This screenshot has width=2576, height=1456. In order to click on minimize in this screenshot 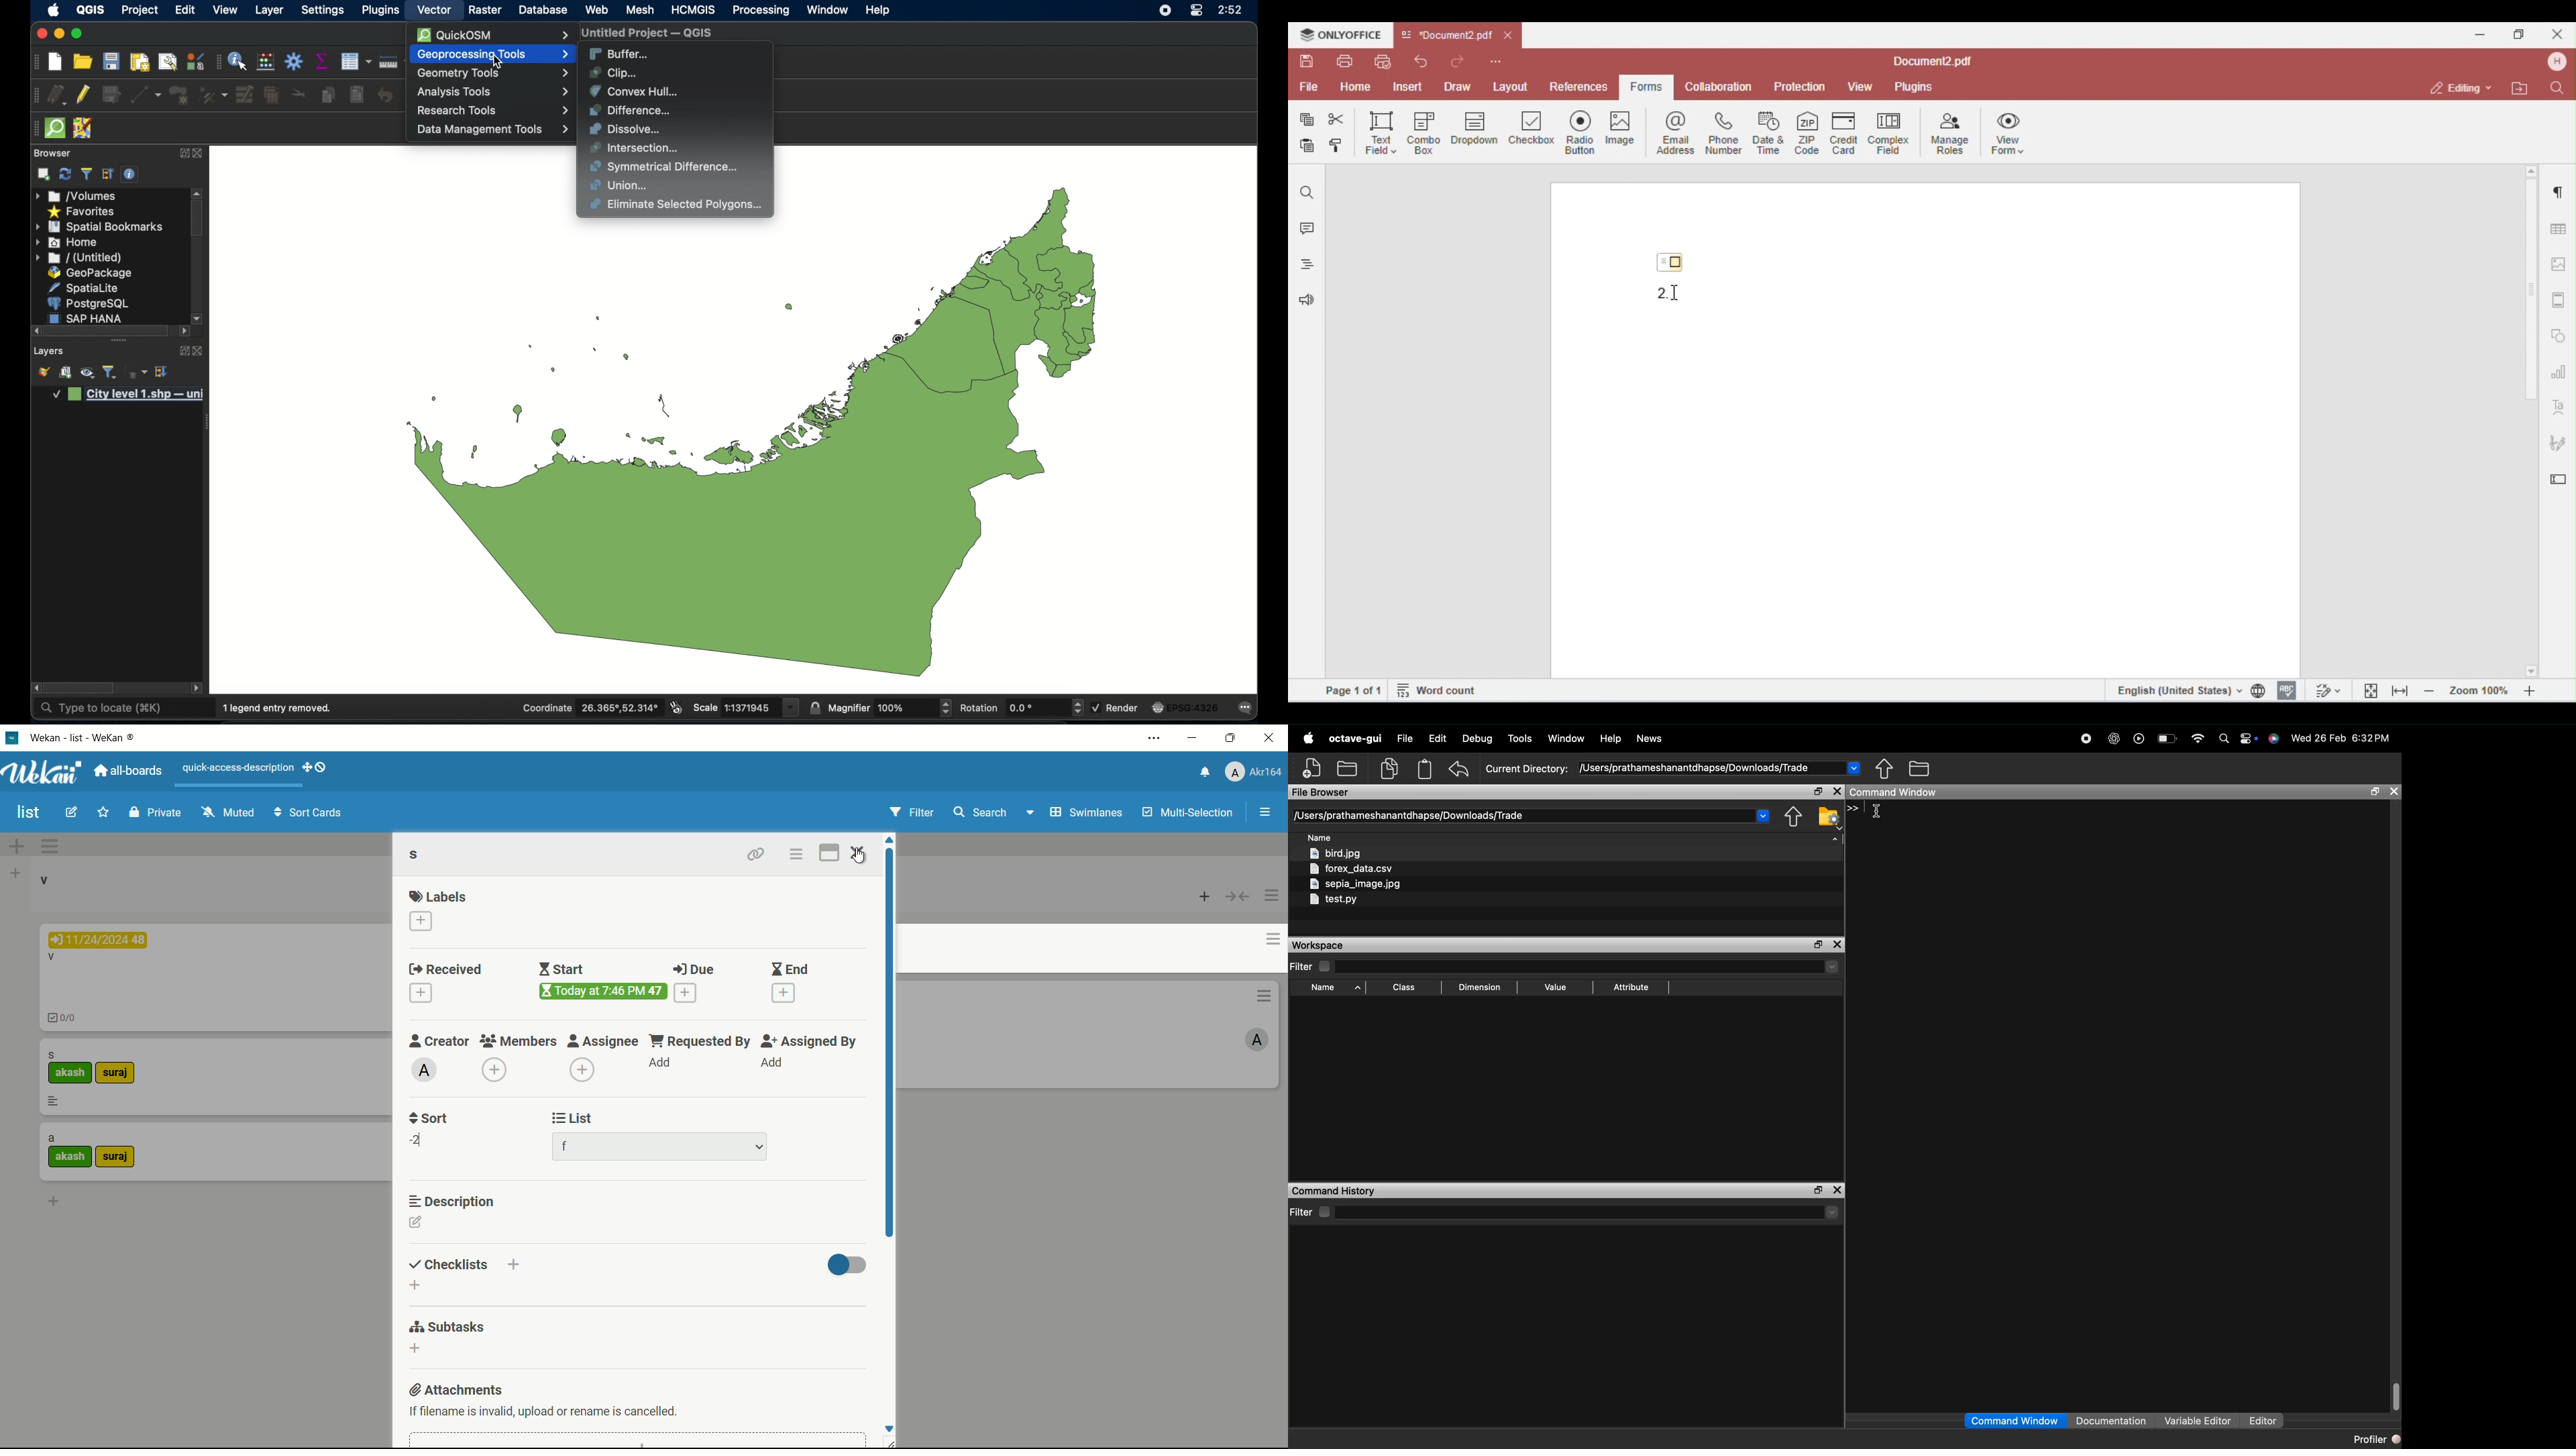, I will do `click(1193, 739)`.